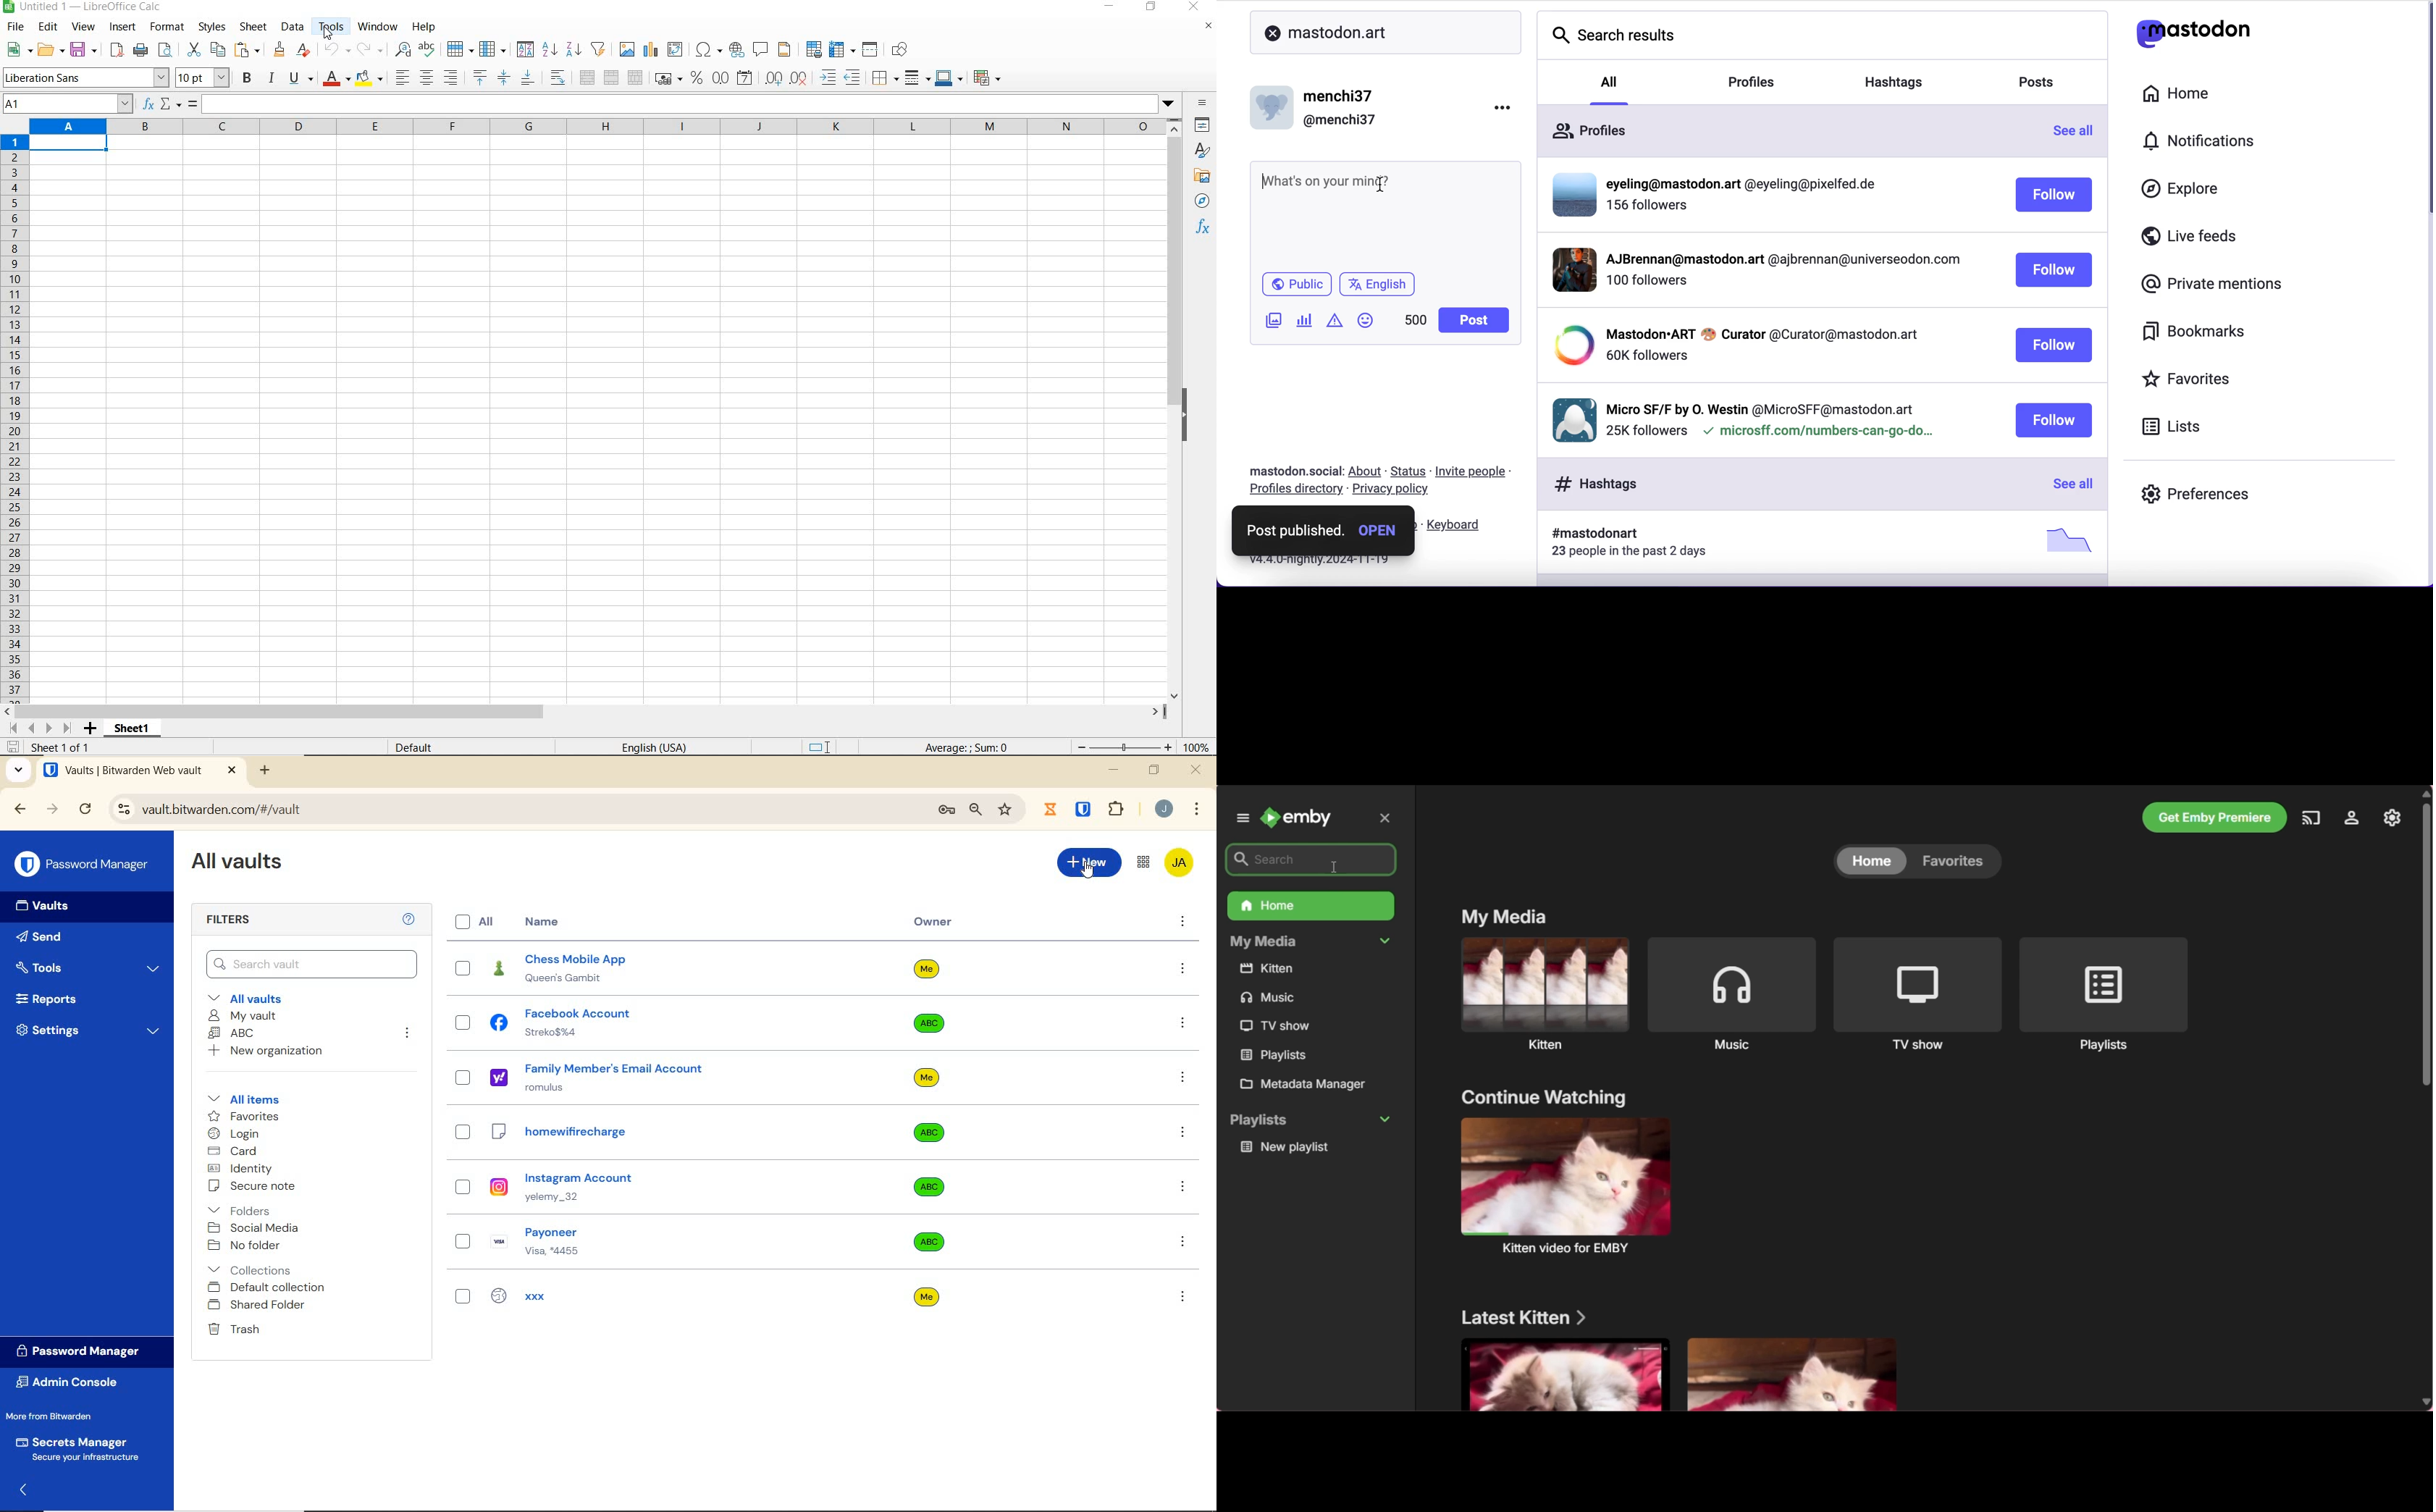 This screenshot has height=1512, width=2436. Describe the element at coordinates (235, 1151) in the screenshot. I see `card` at that location.